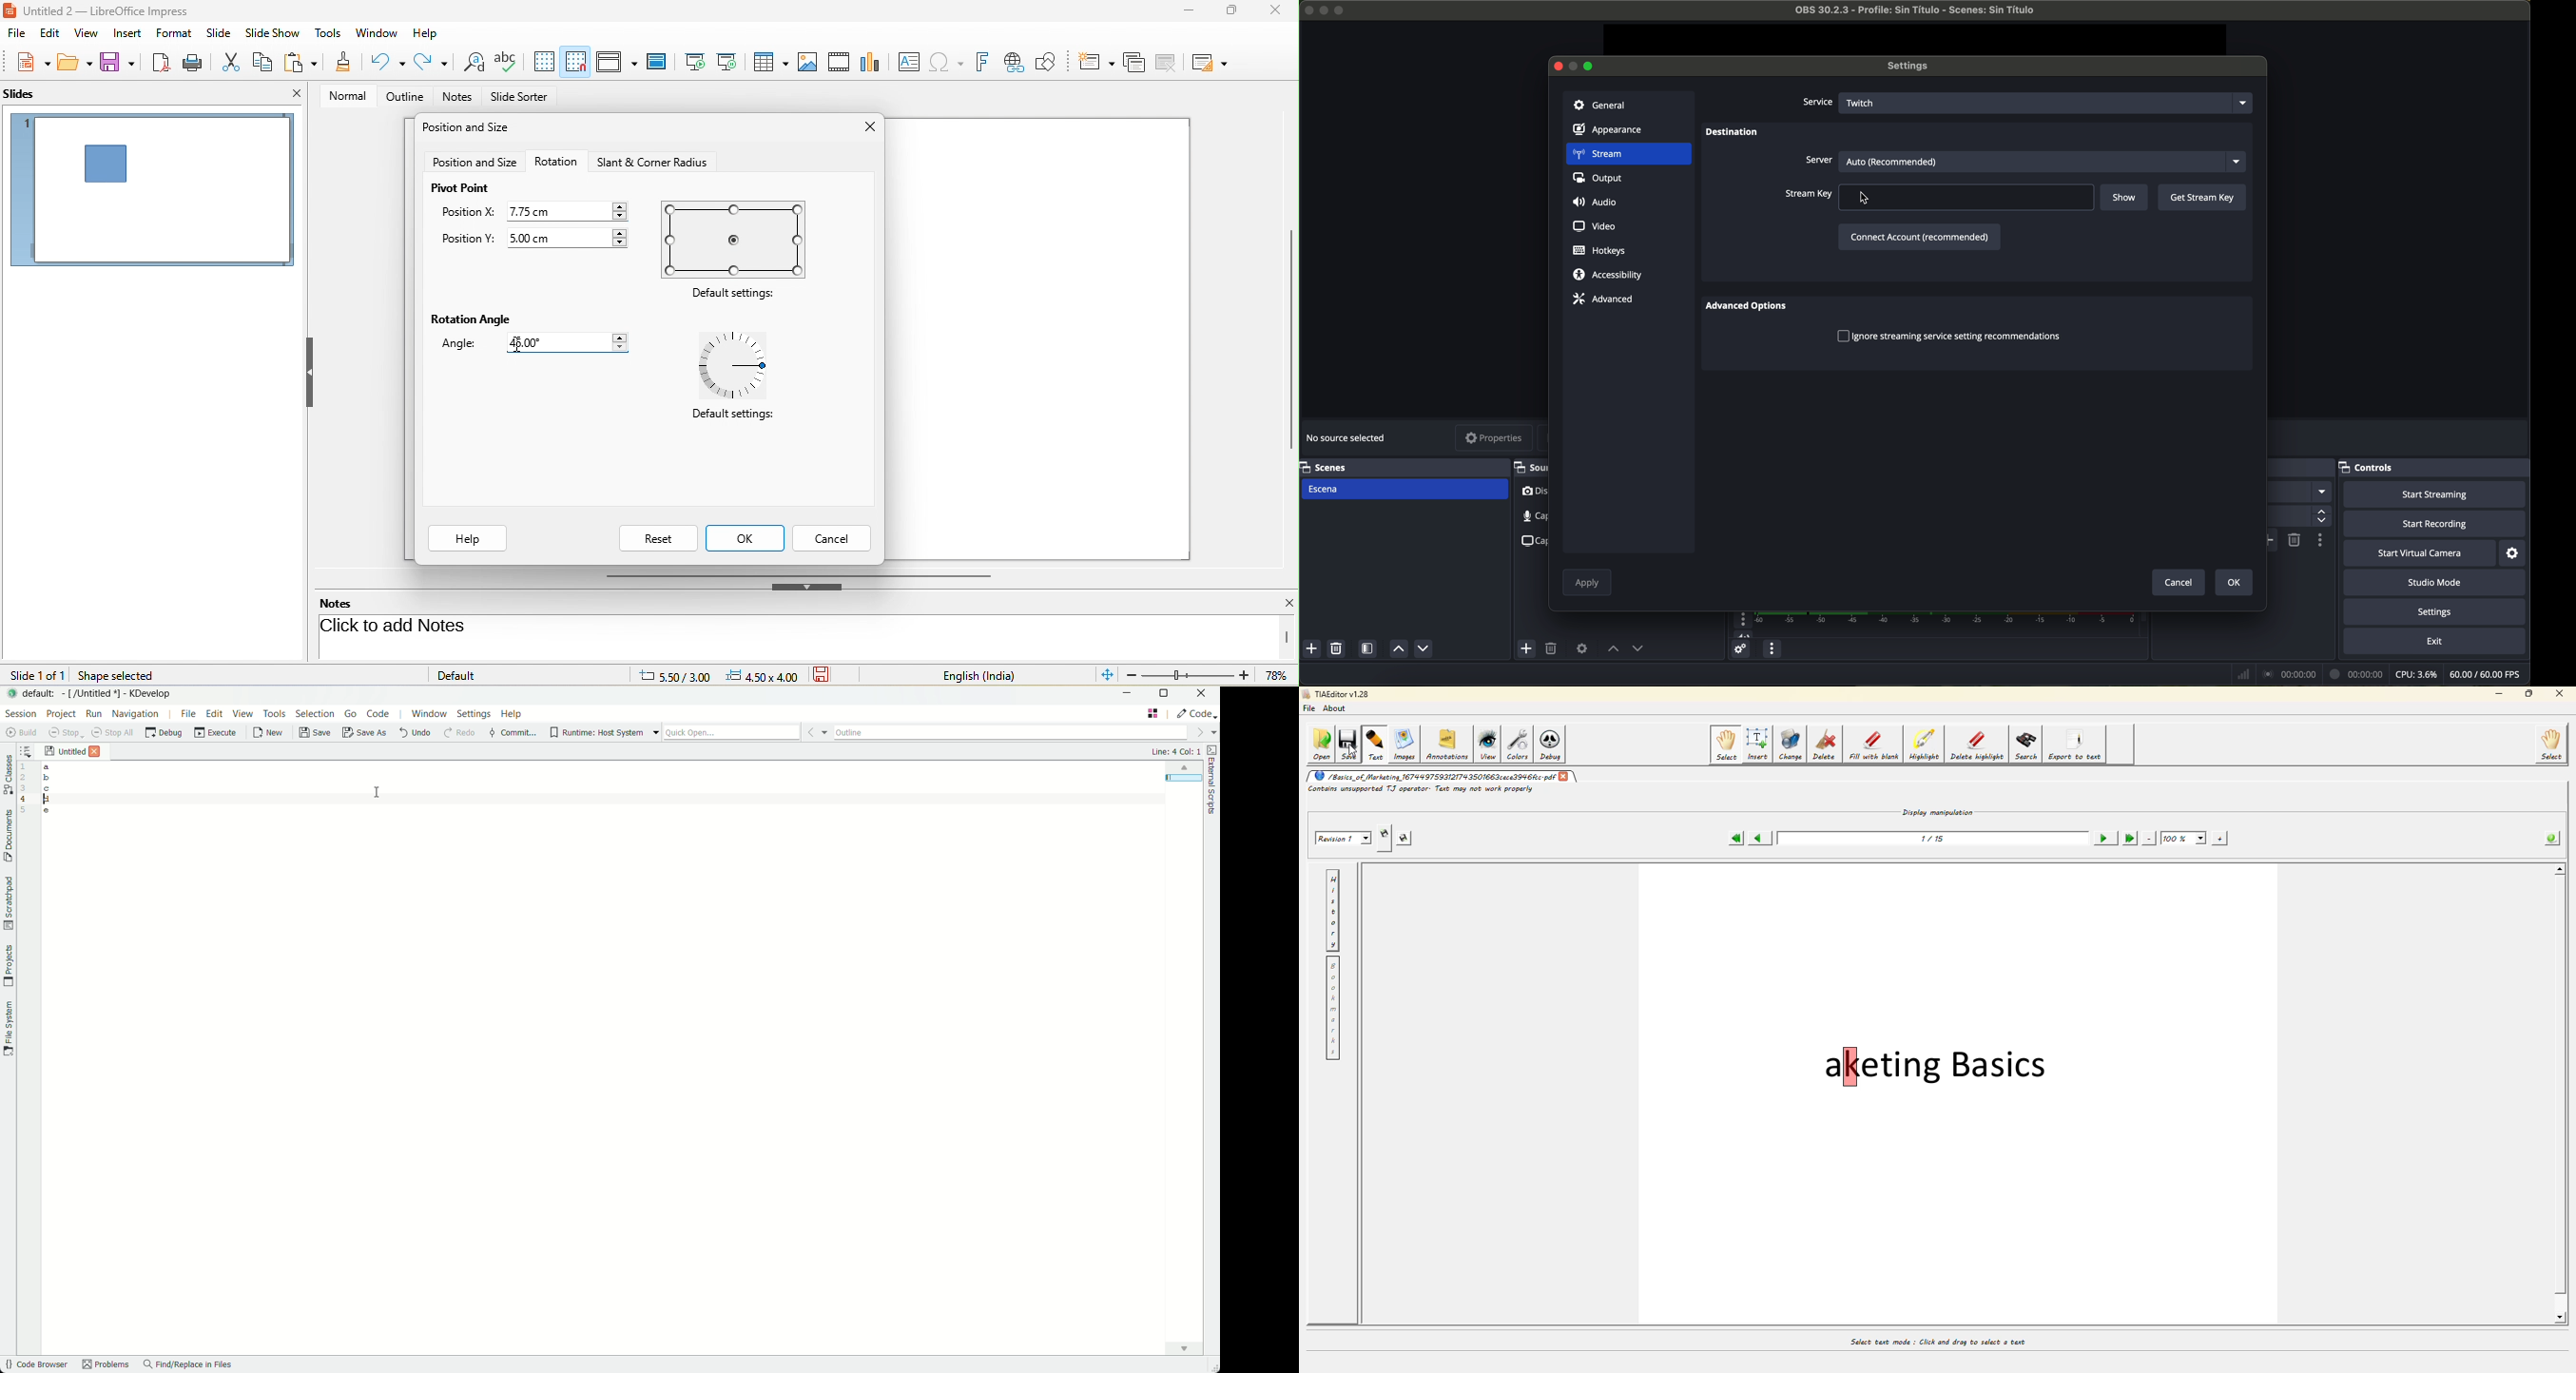  Describe the element at coordinates (1732, 133) in the screenshot. I see `destination` at that location.